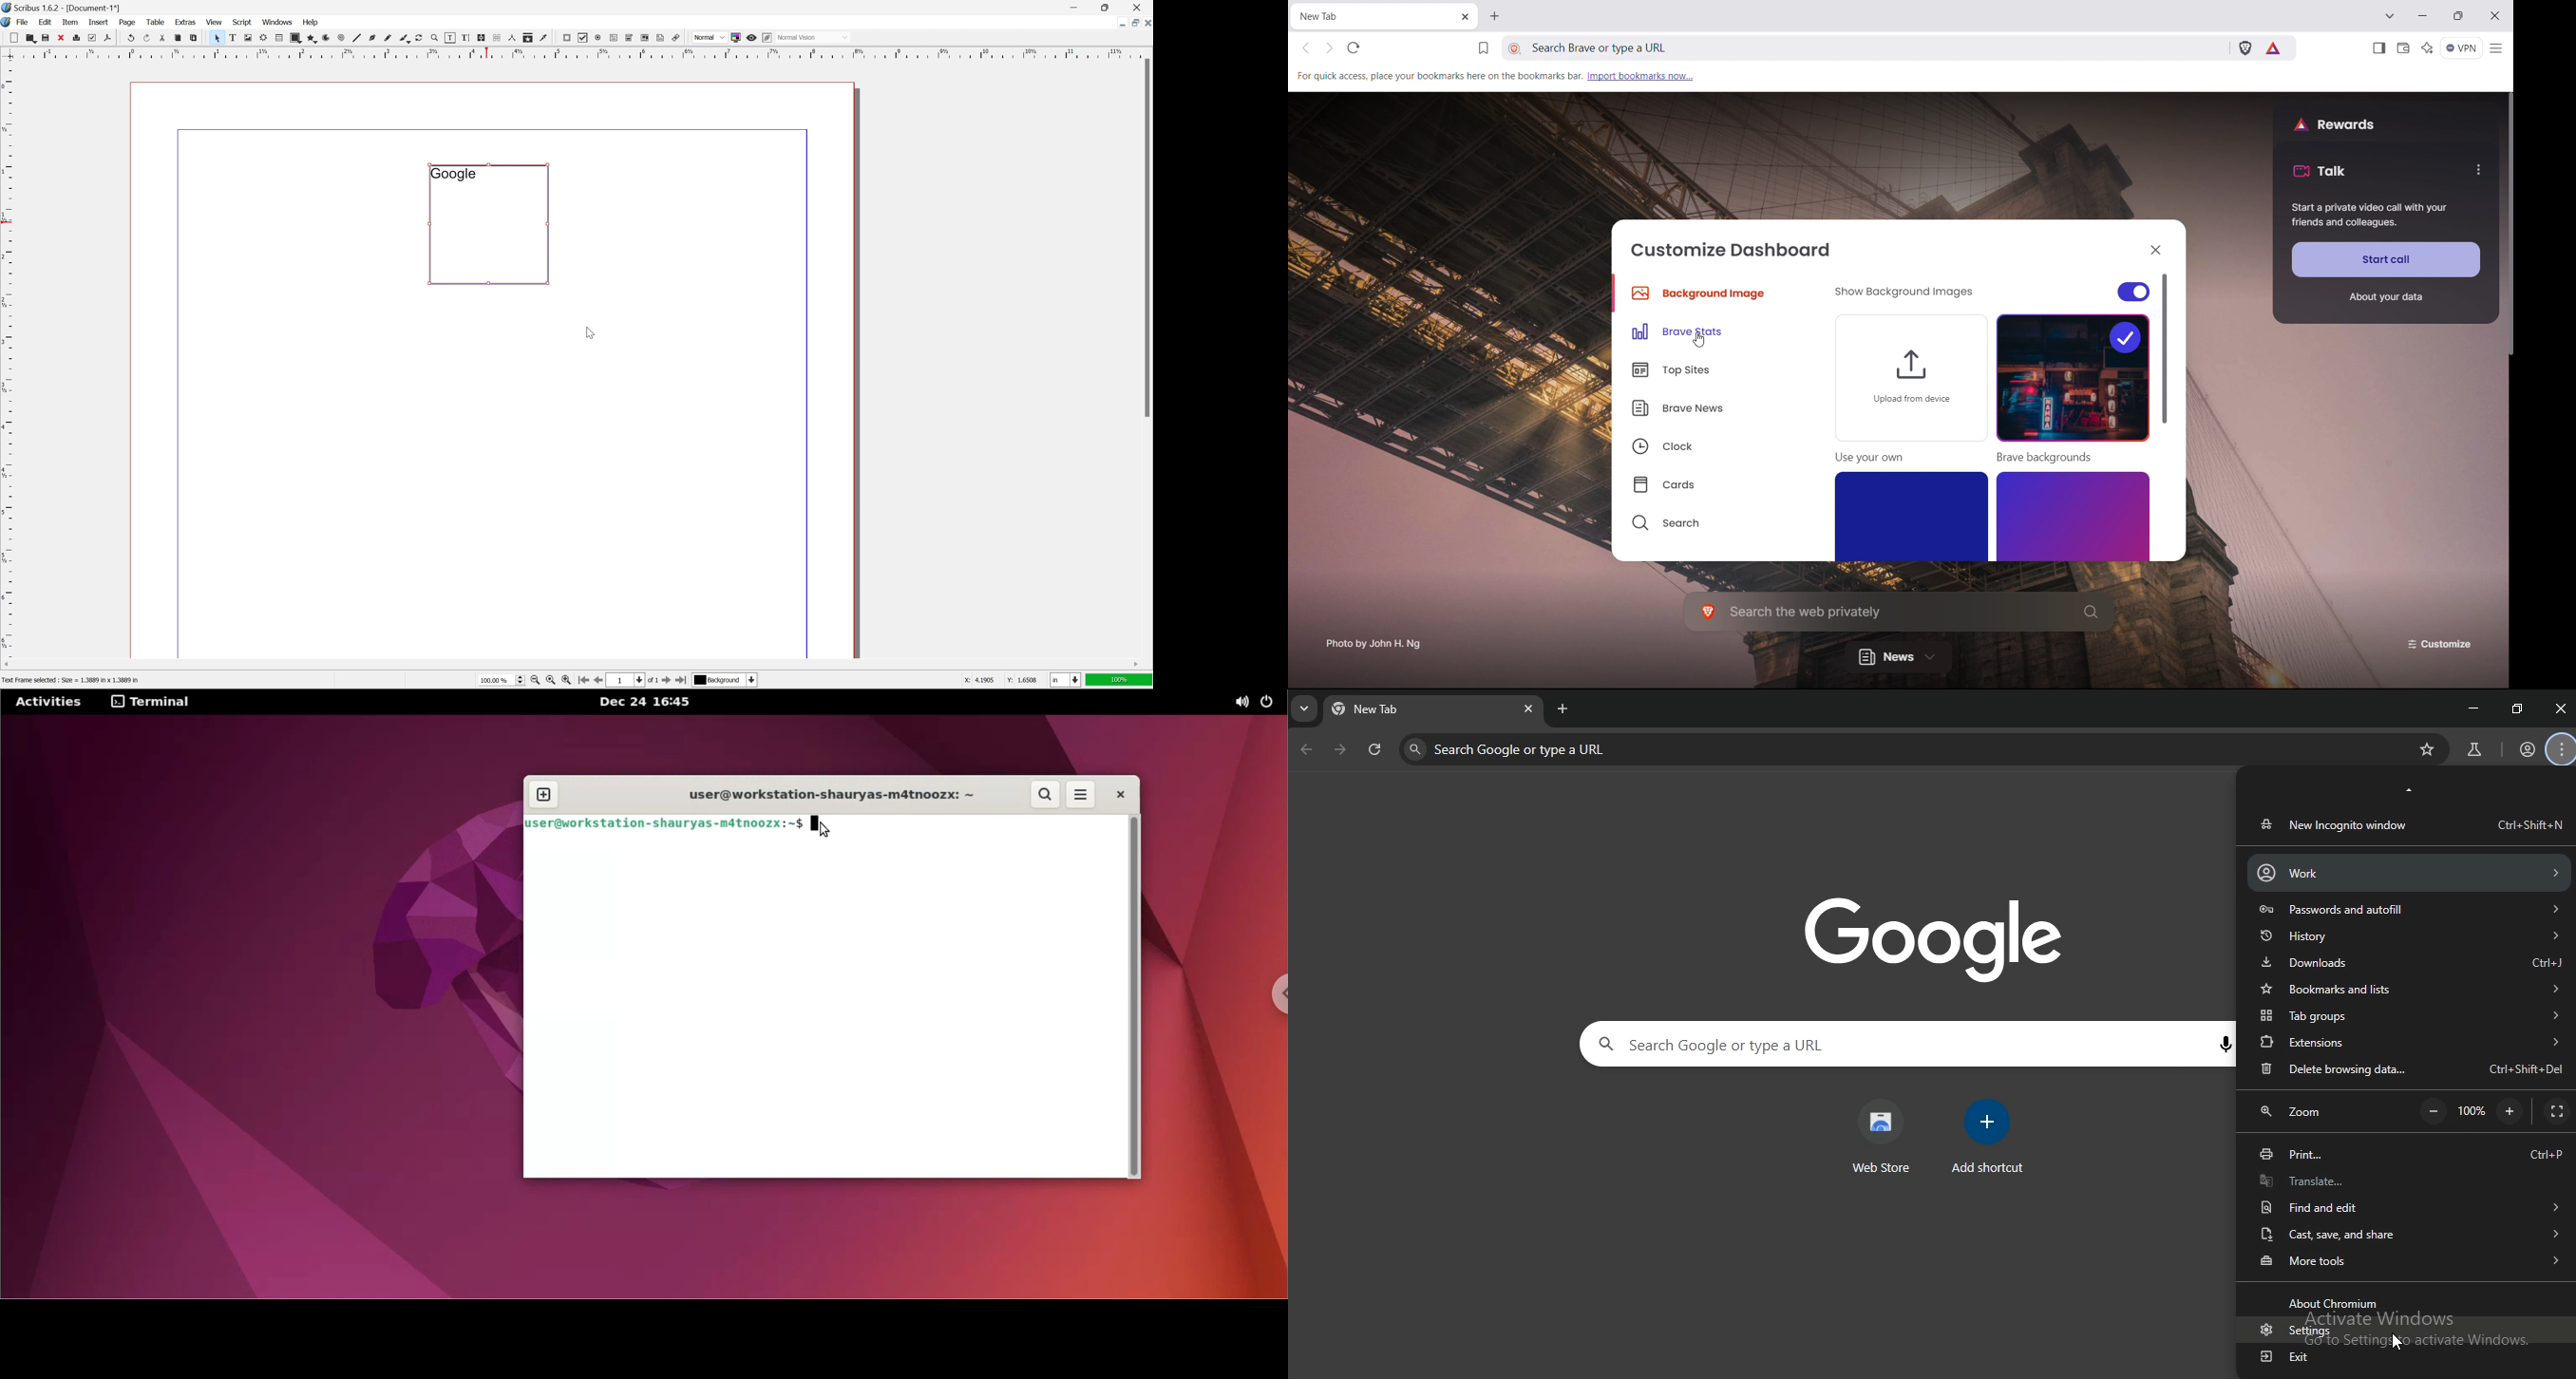 This screenshot has height=1400, width=2576. Describe the element at coordinates (628, 39) in the screenshot. I see `pdf combo box` at that location.